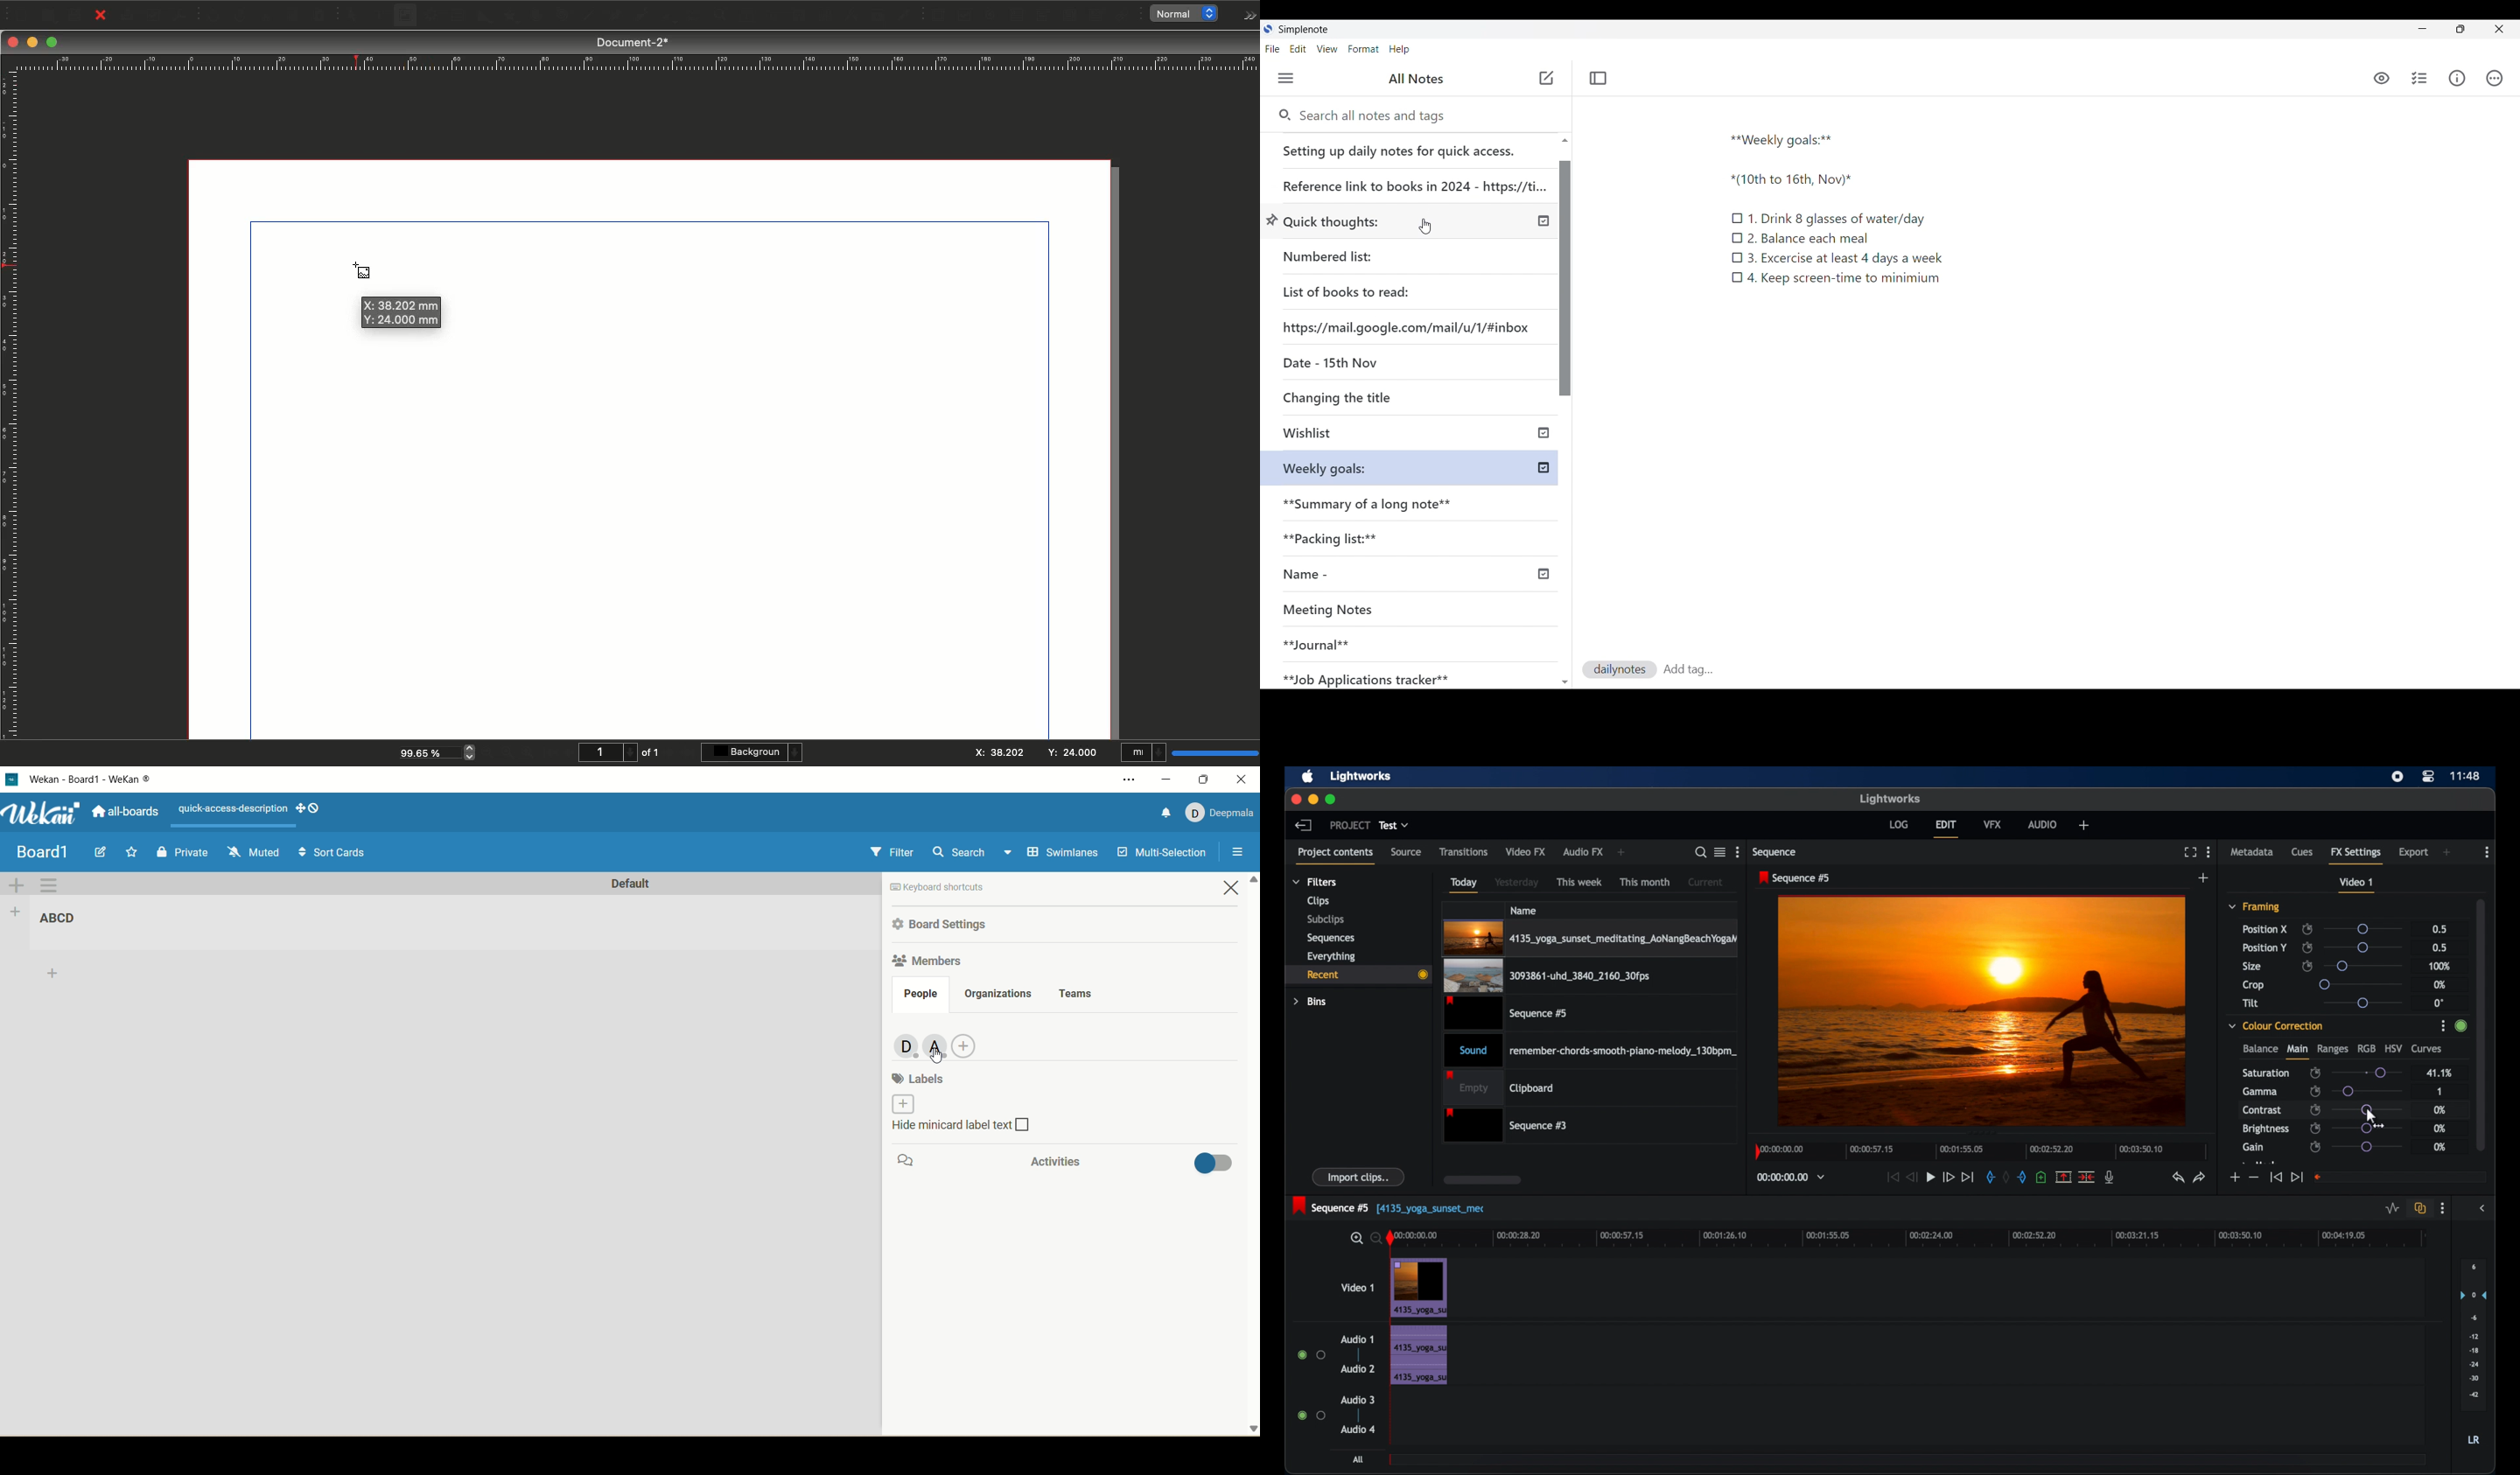  I want to click on List of books, so click(1347, 290).